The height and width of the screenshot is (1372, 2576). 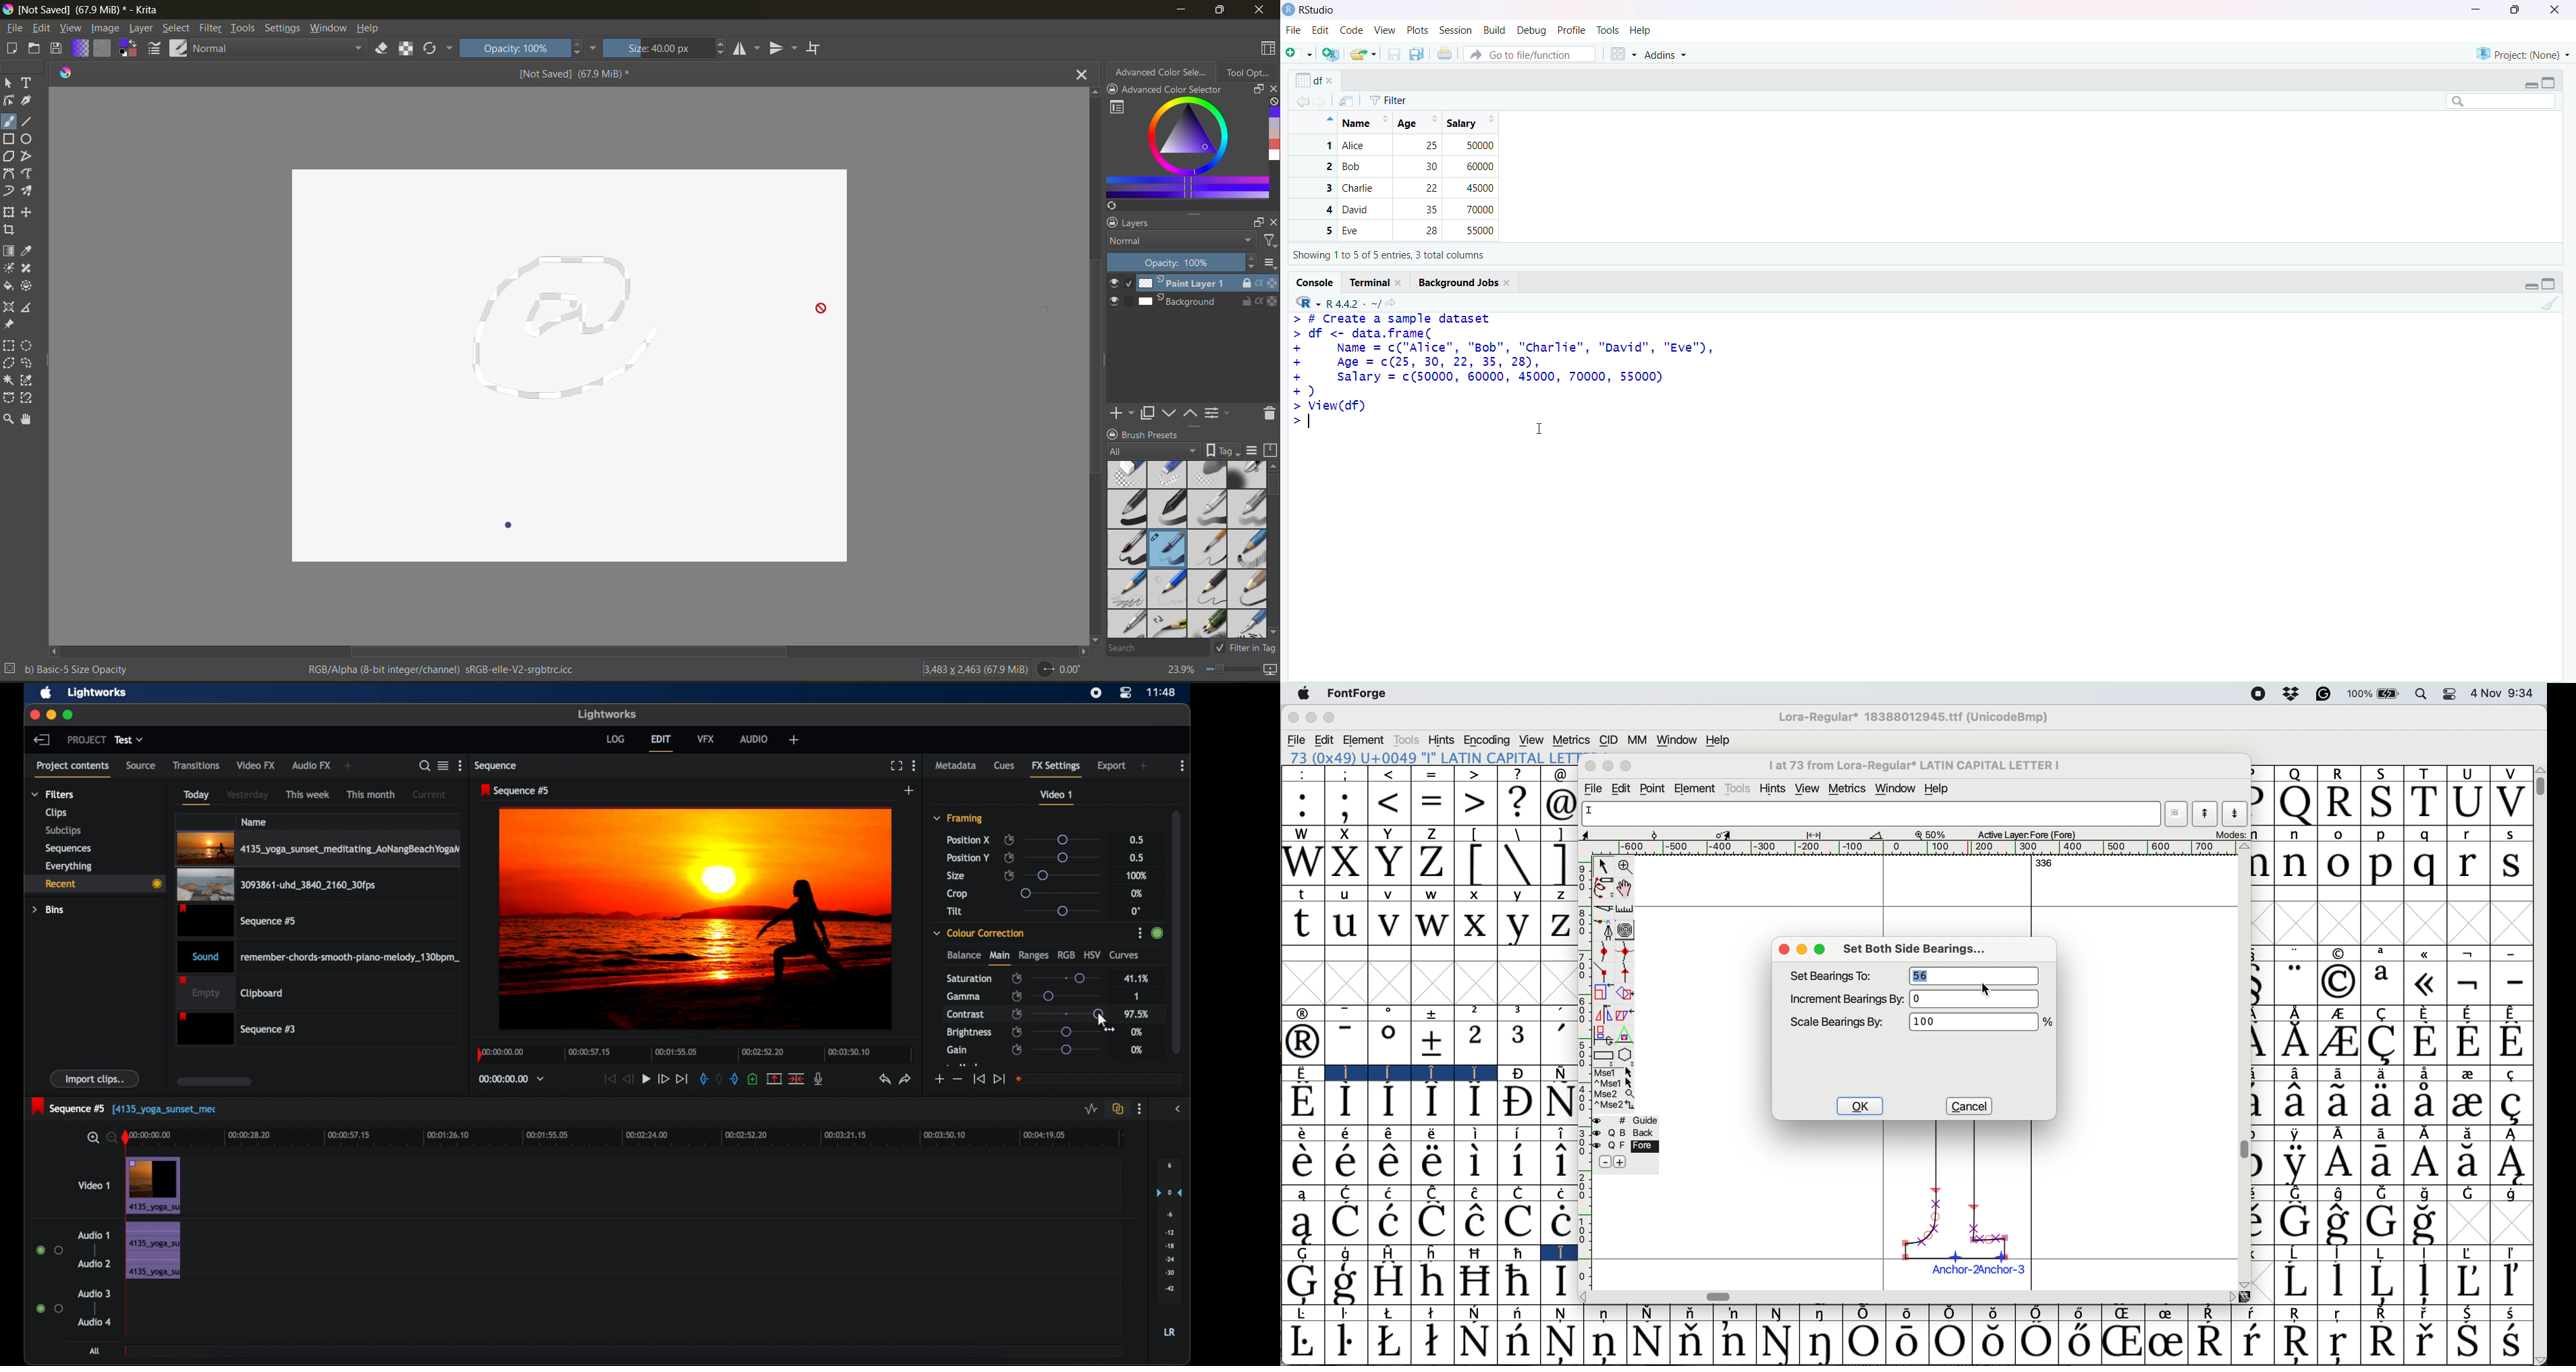 What do you see at coordinates (1615, 1105) in the screenshot?
I see `Mse 2^` at bounding box center [1615, 1105].